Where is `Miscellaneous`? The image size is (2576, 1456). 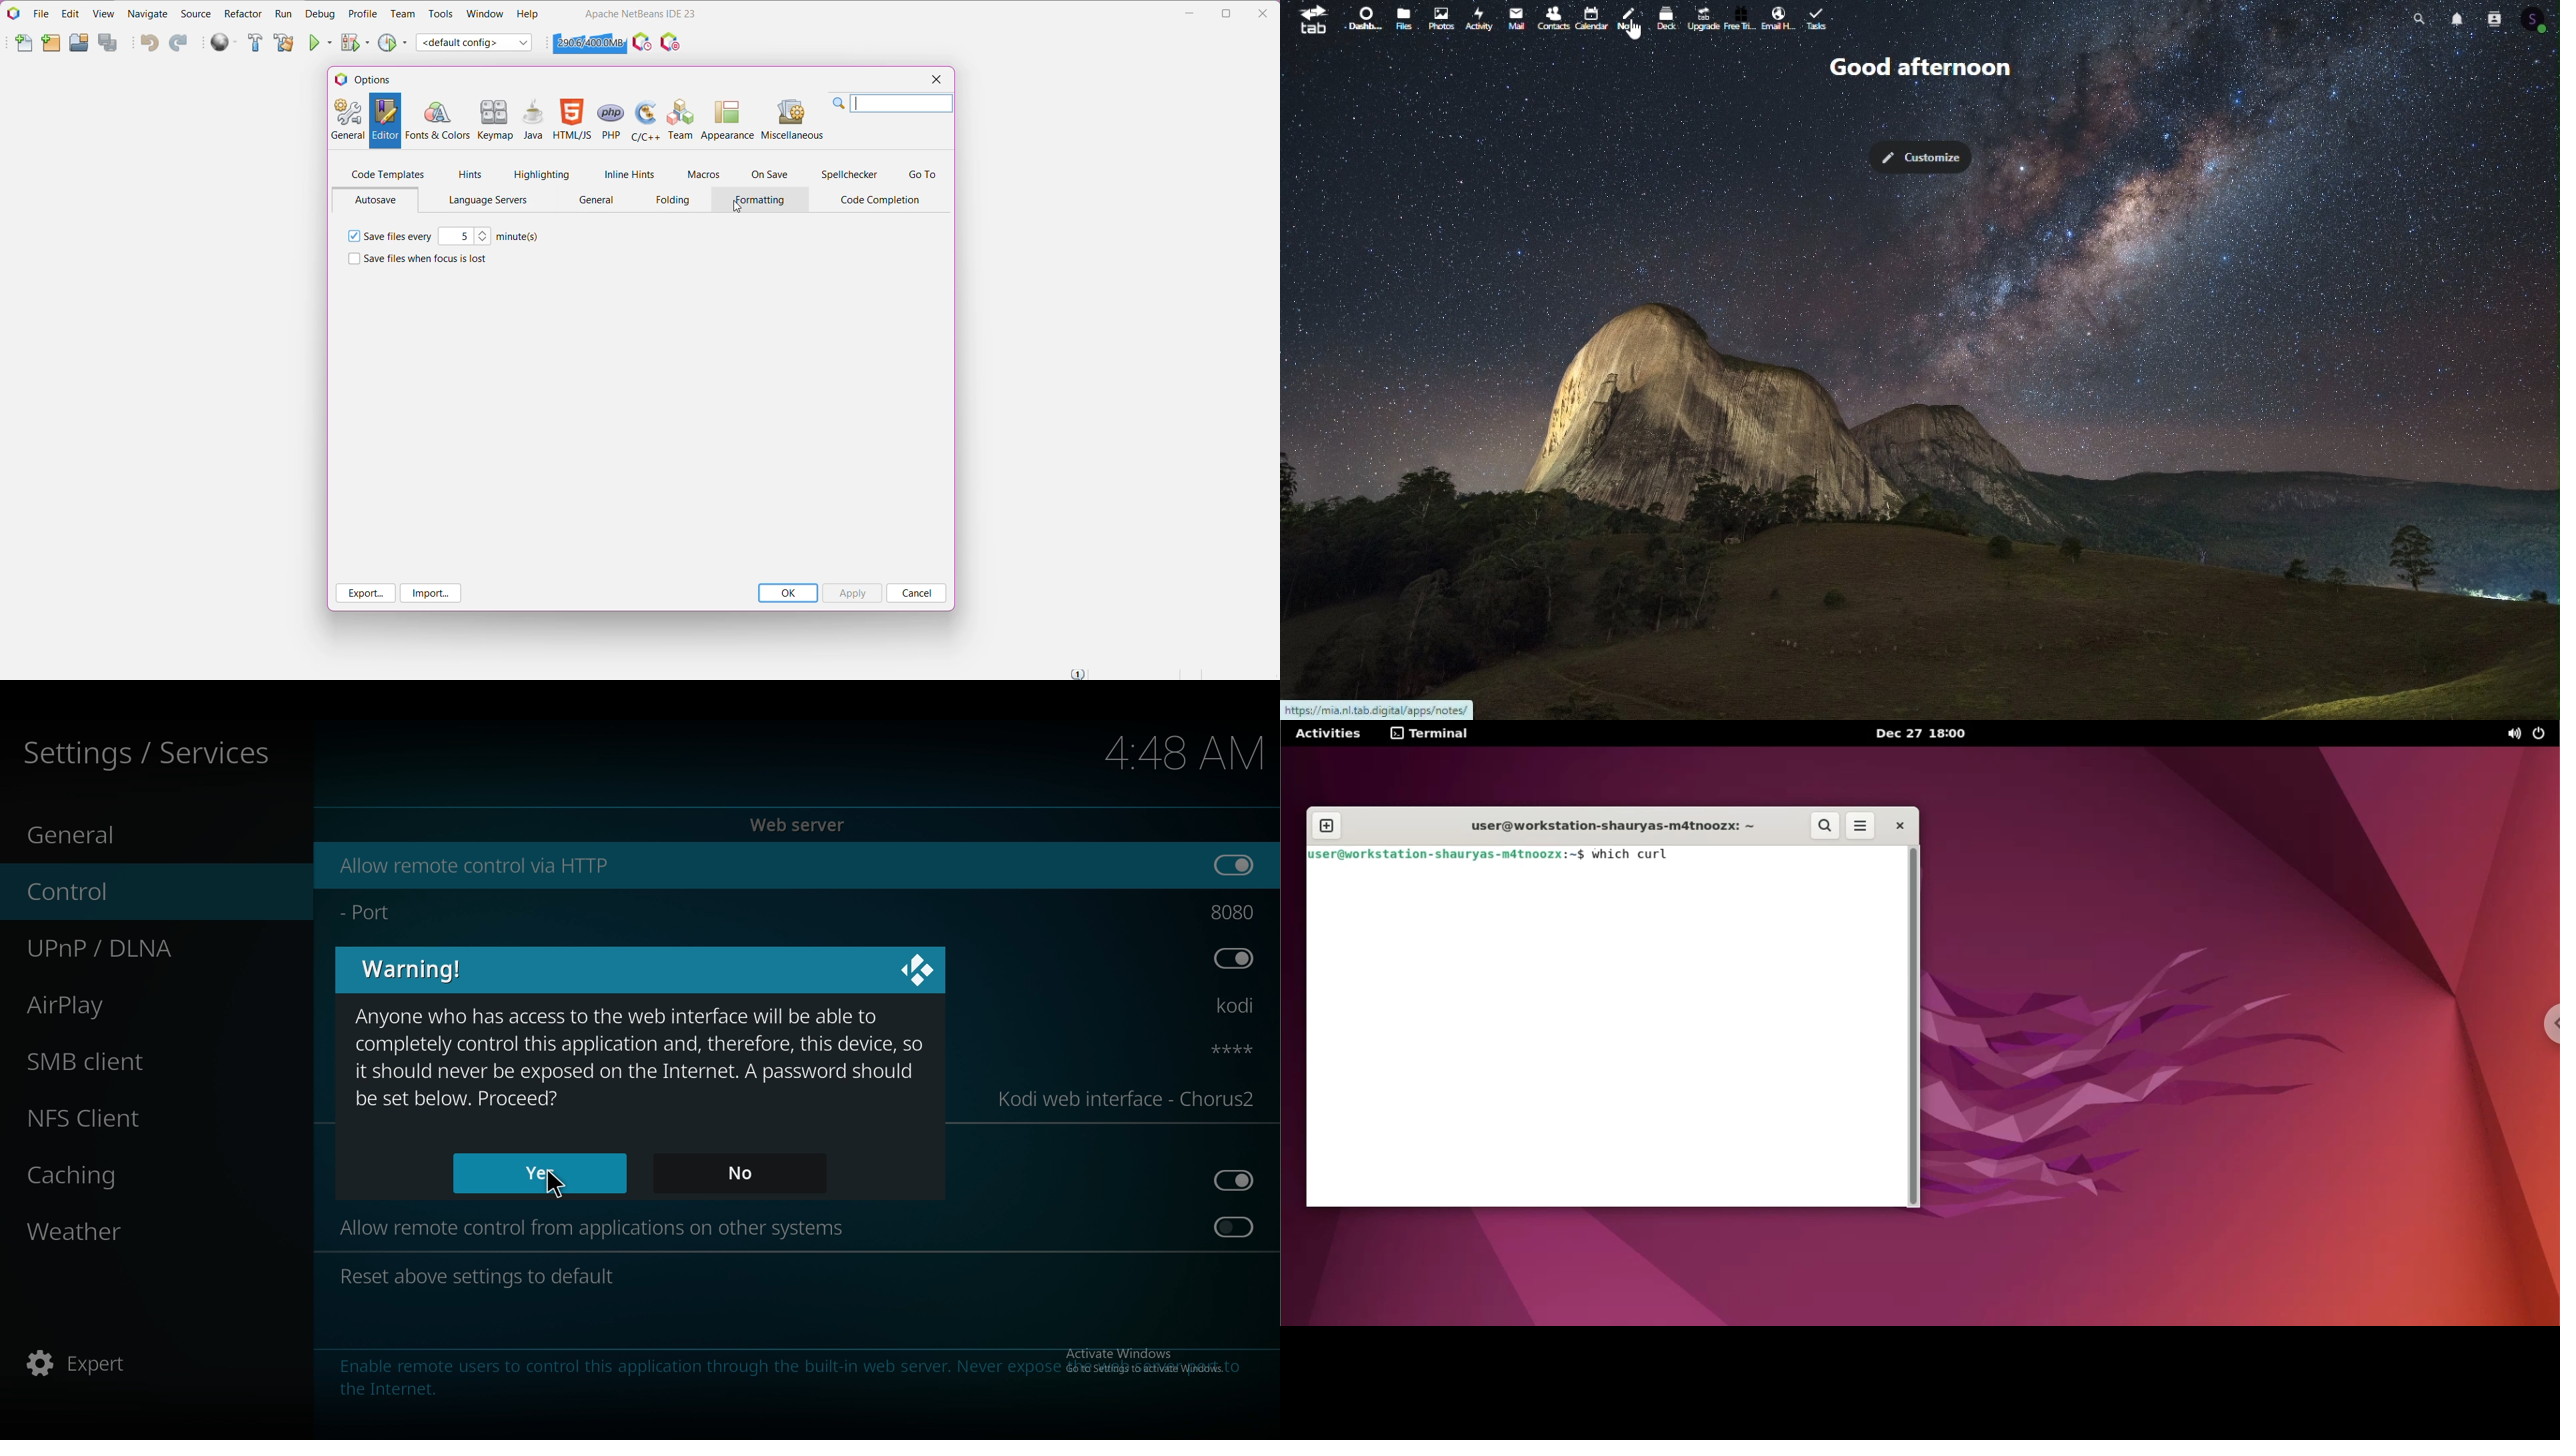
Miscellaneous is located at coordinates (793, 118).